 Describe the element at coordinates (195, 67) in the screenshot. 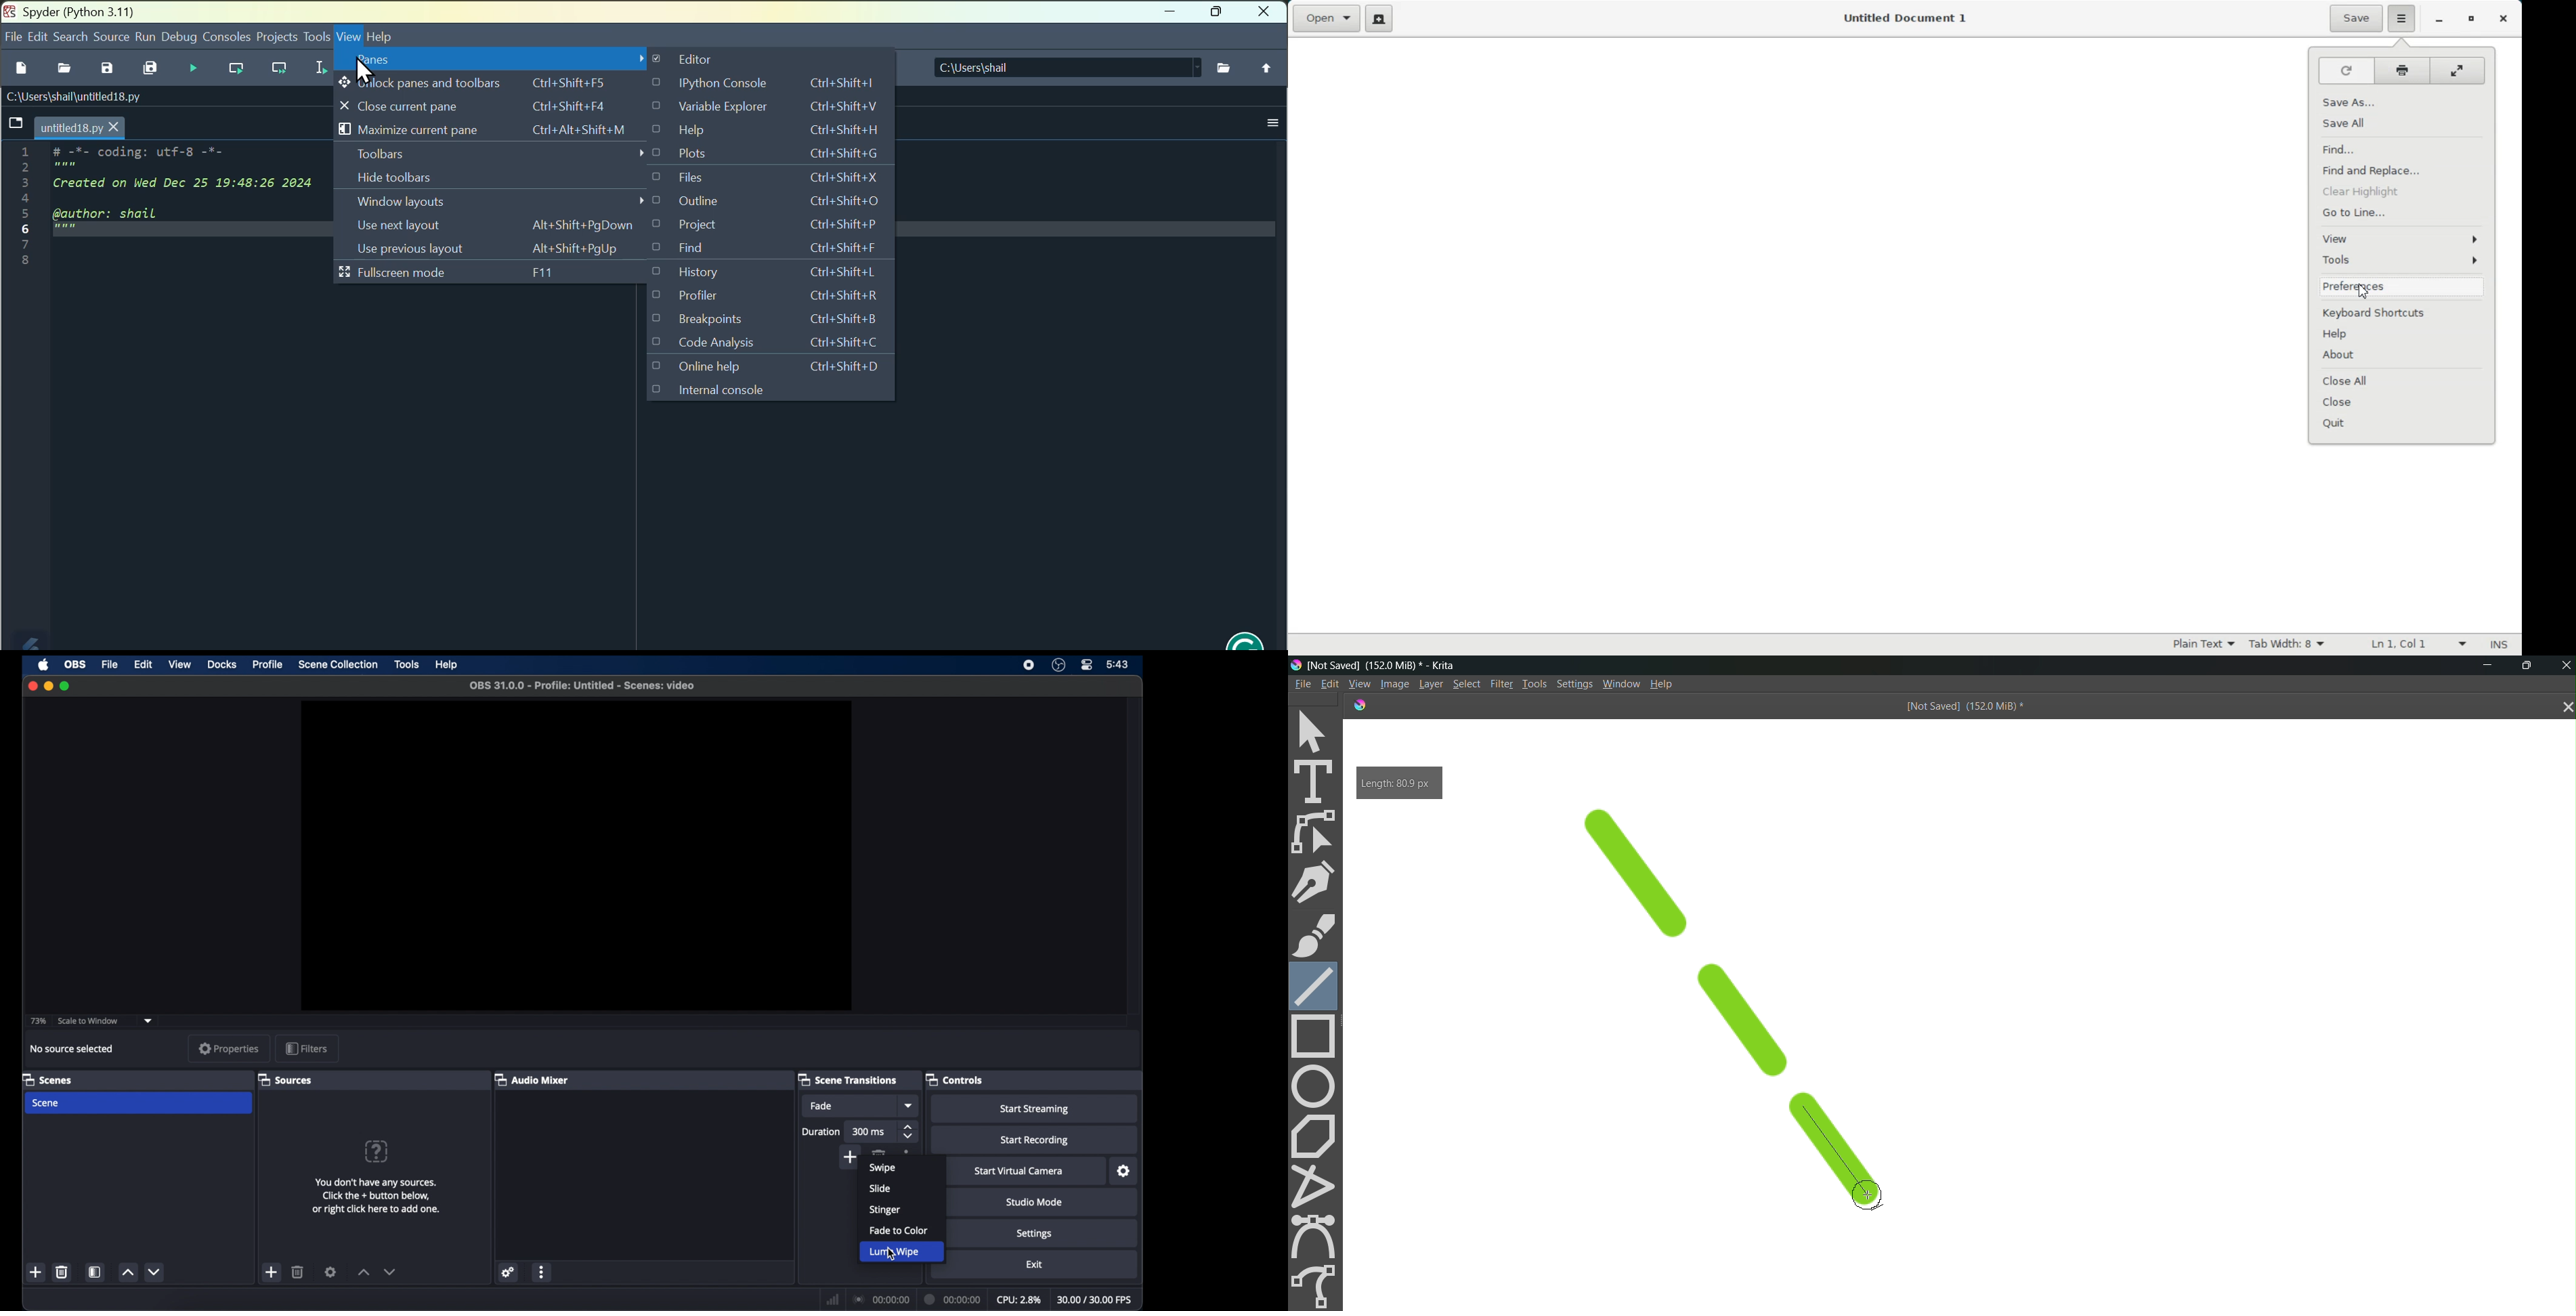

I see `Run file` at that location.